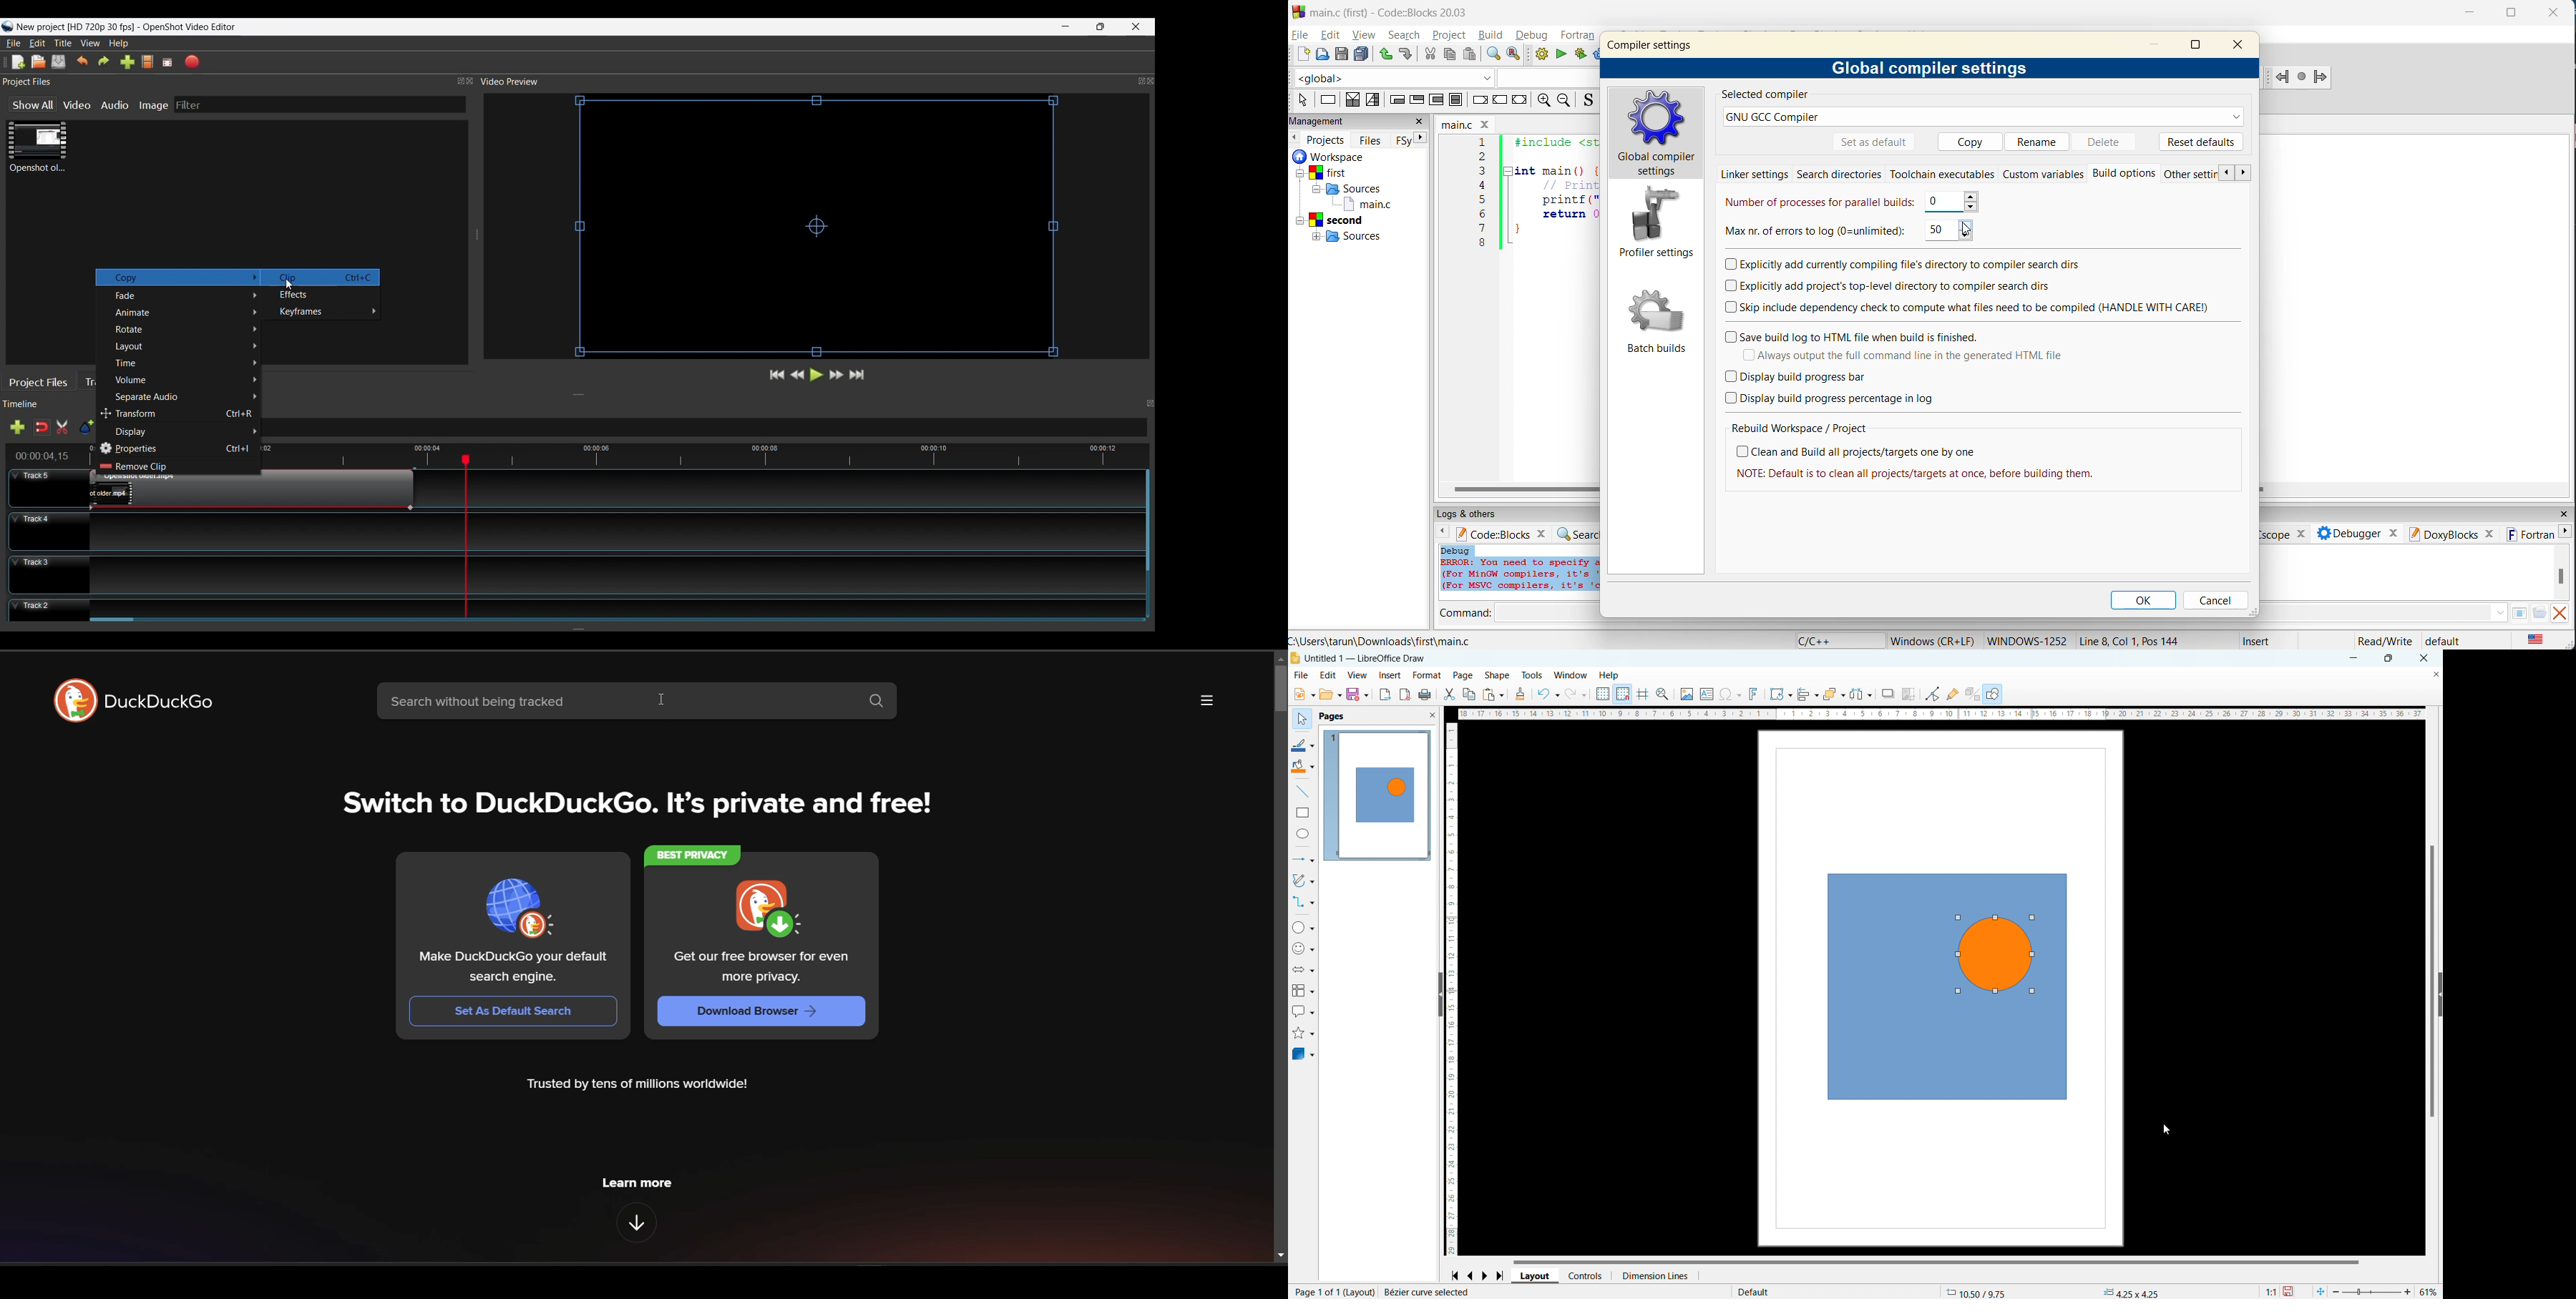  I want to click on Fade, so click(185, 296).